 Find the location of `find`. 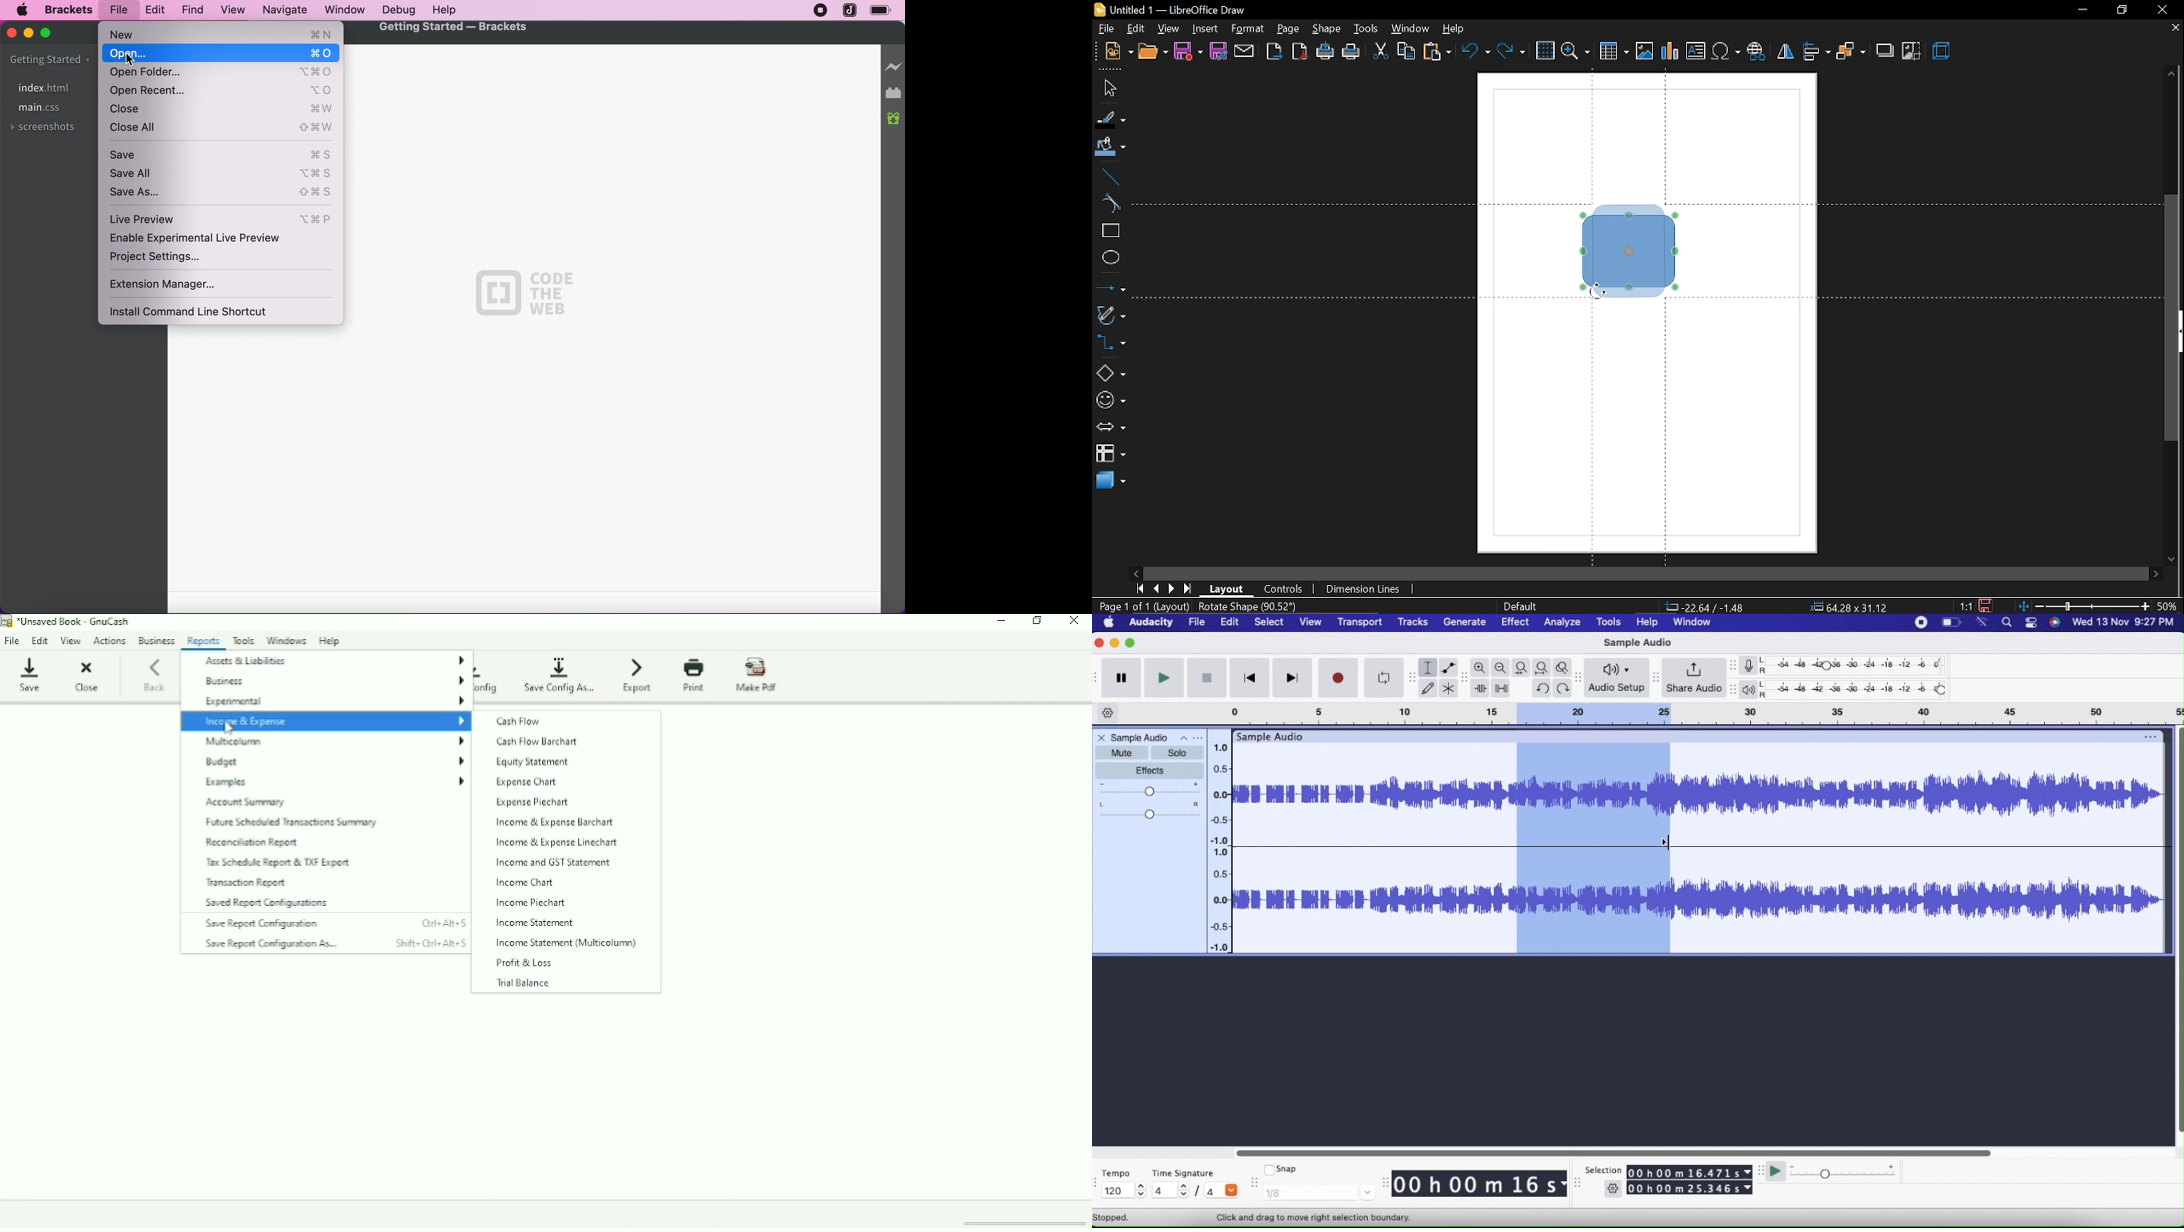

find is located at coordinates (189, 10).